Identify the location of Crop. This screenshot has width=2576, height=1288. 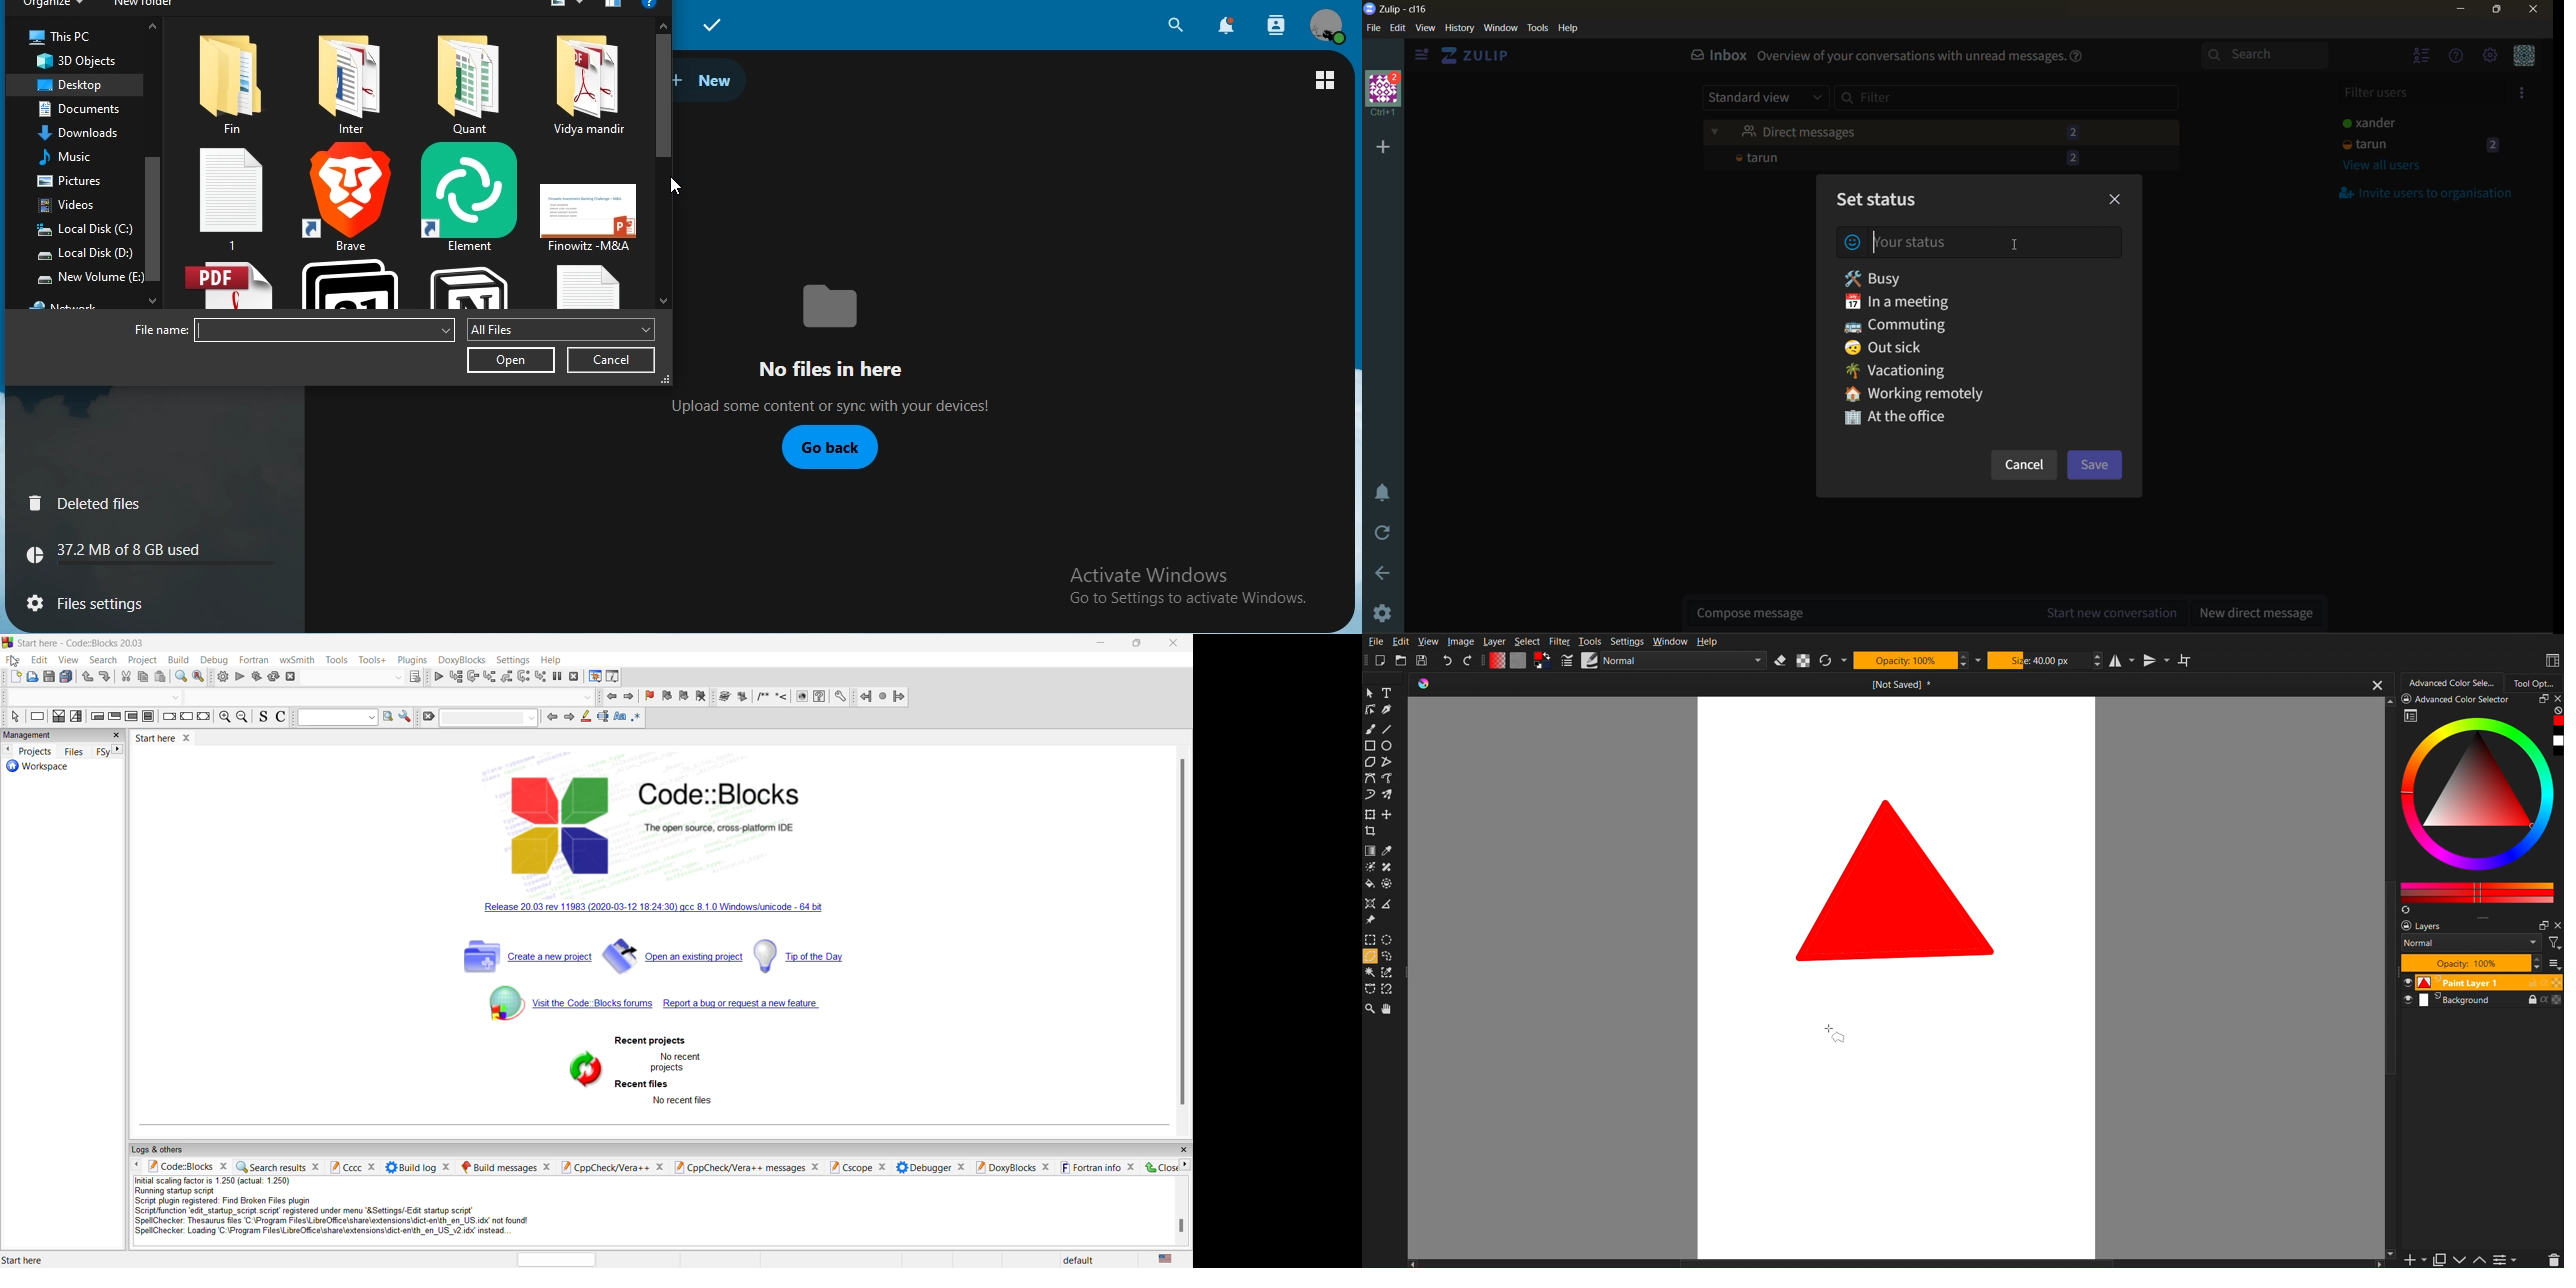
(1373, 833).